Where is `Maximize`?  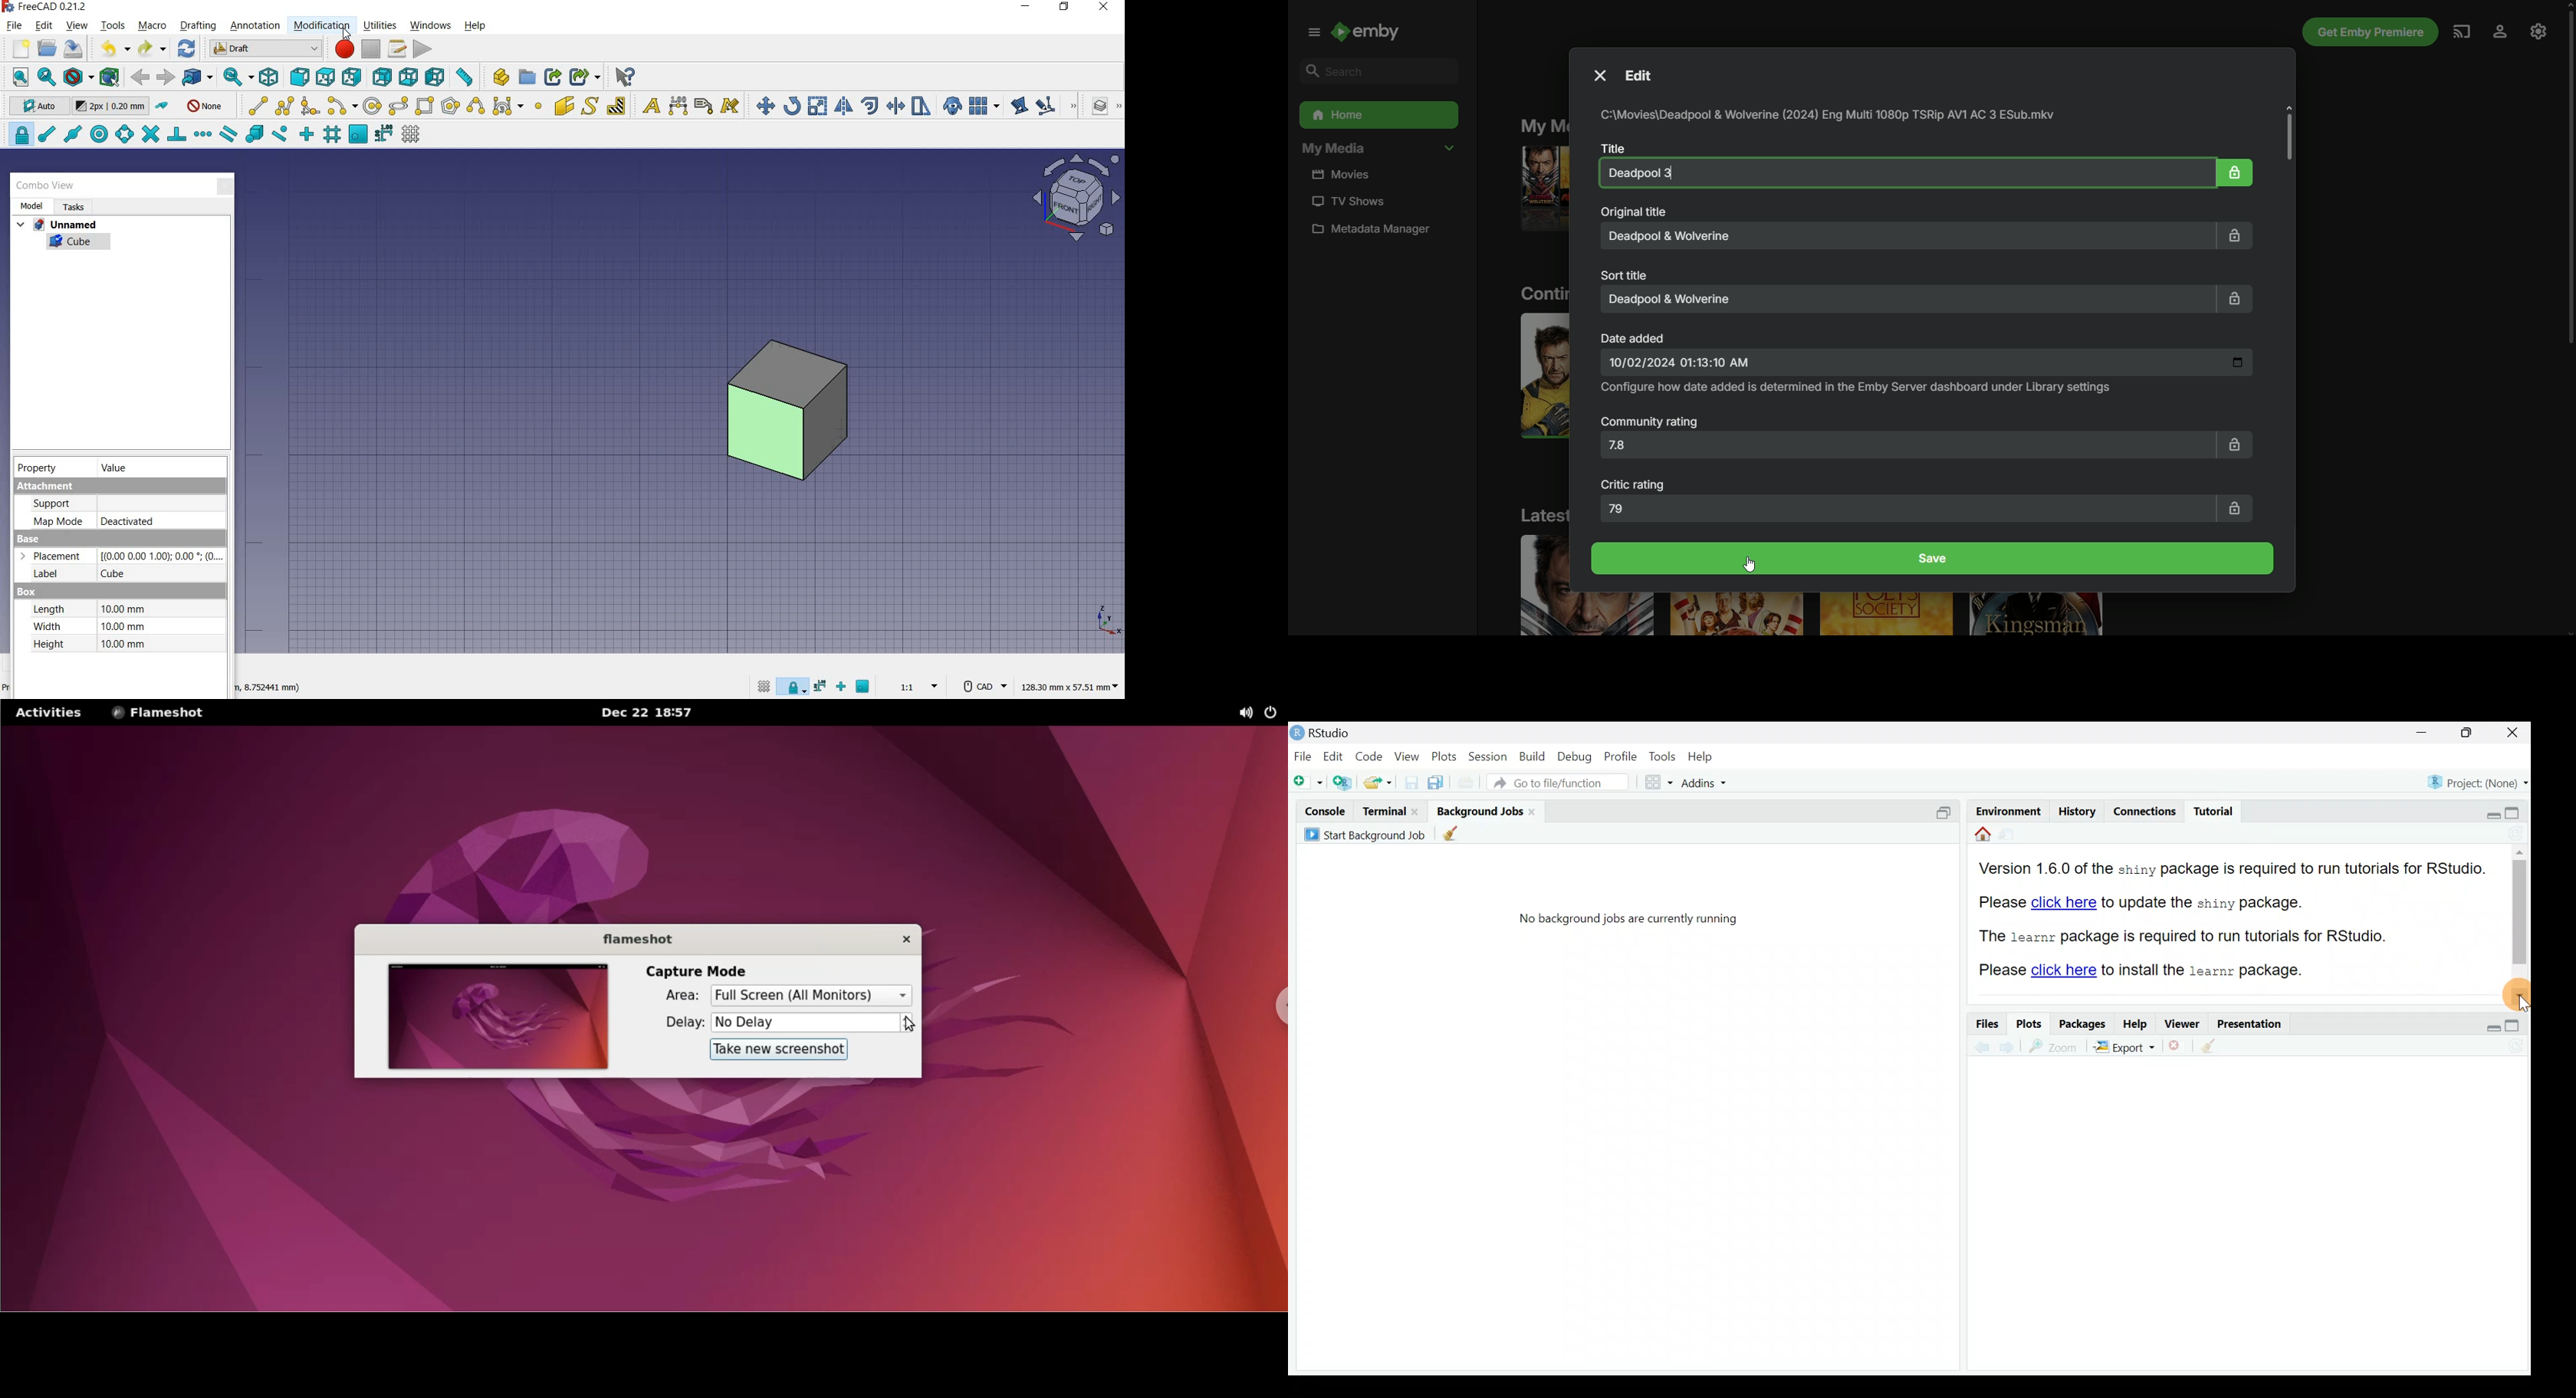 Maximize is located at coordinates (2516, 811).